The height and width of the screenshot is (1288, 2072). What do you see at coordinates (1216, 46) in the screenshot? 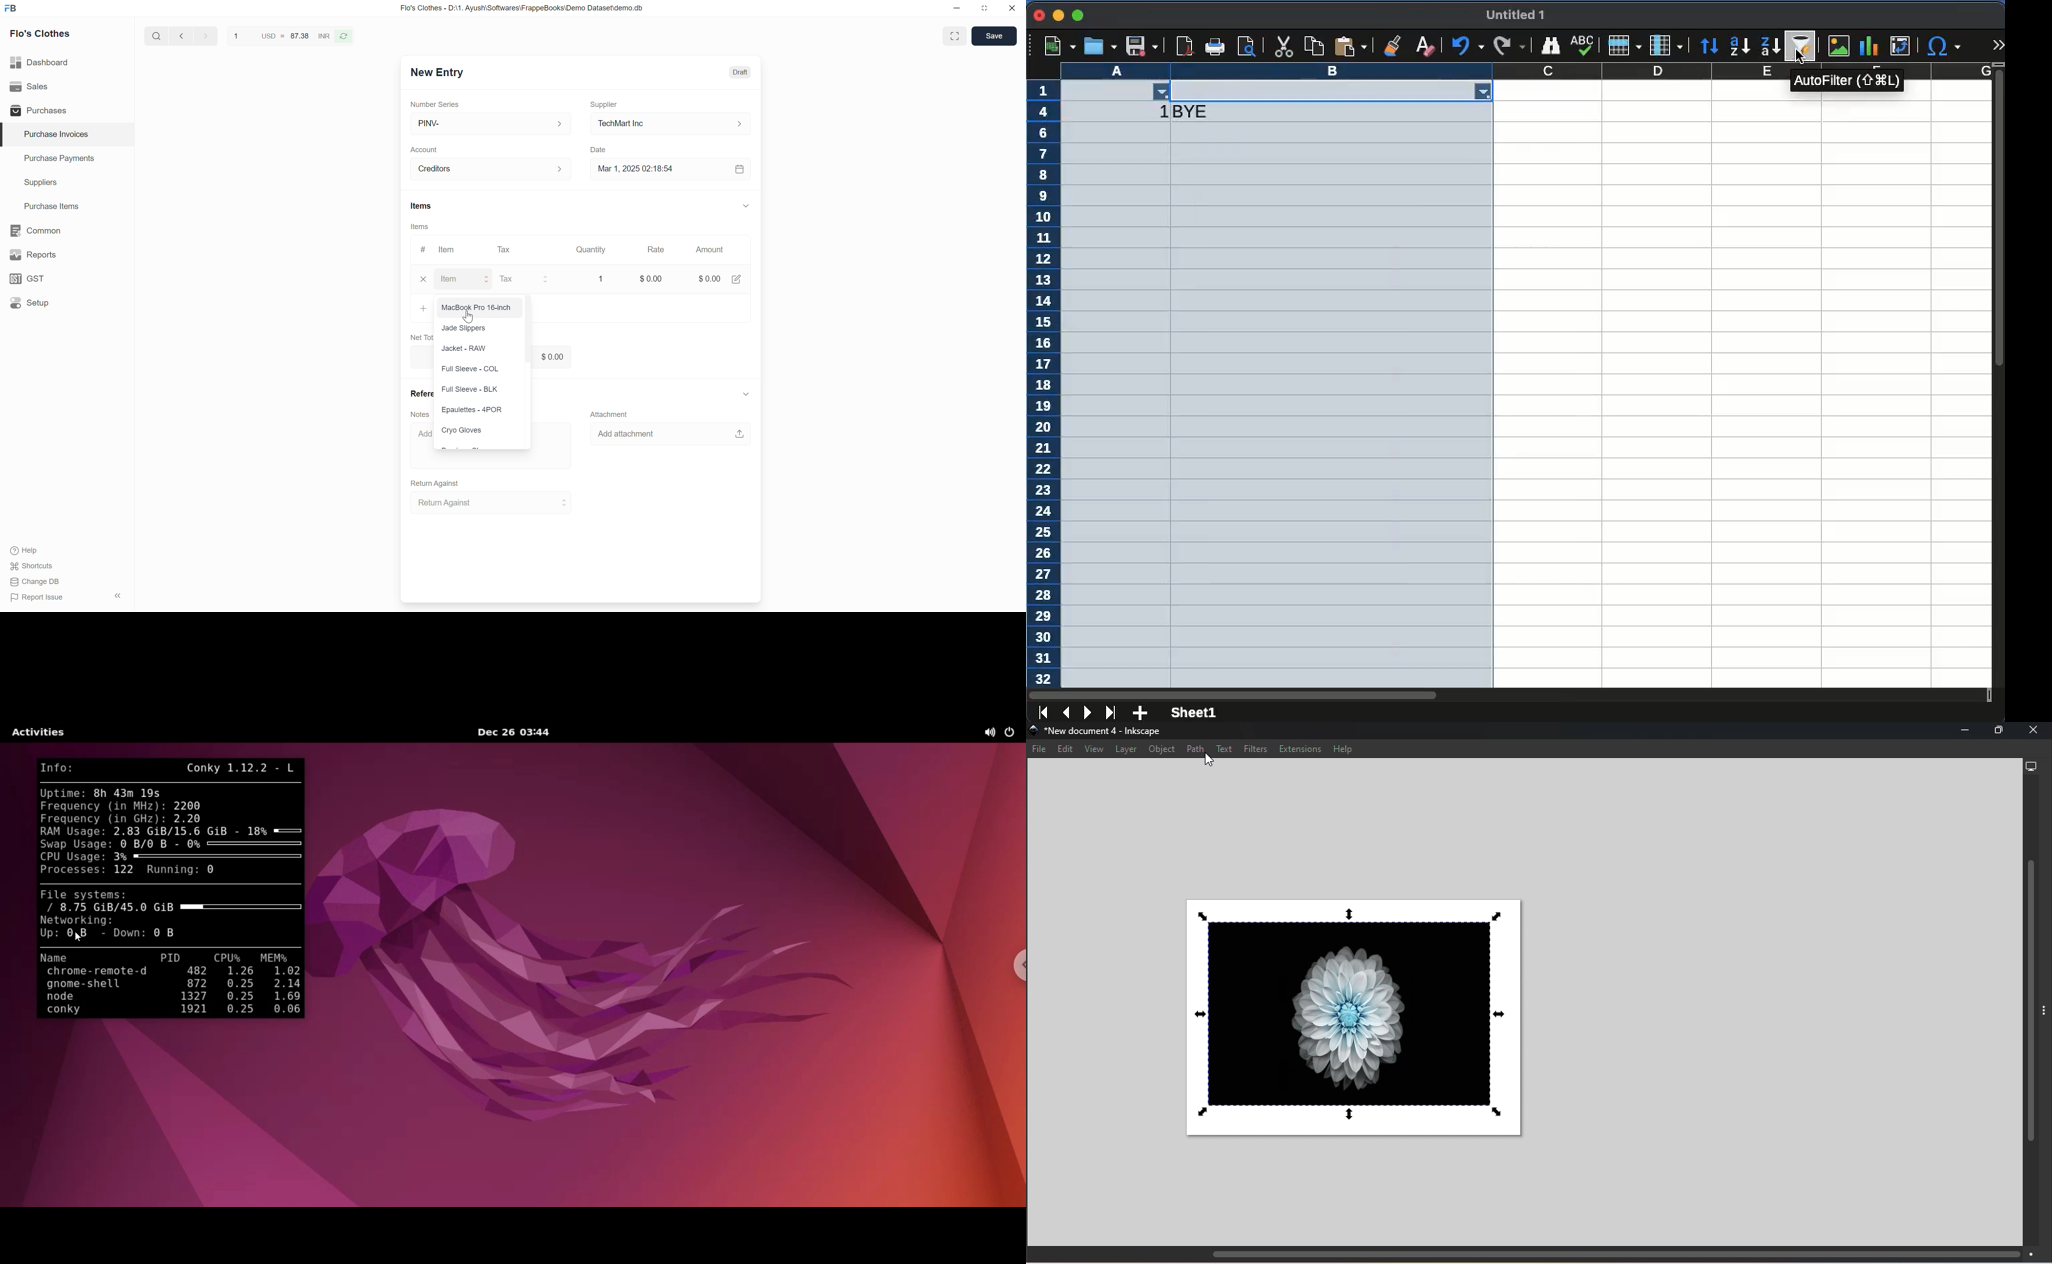
I see `print` at bounding box center [1216, 46].